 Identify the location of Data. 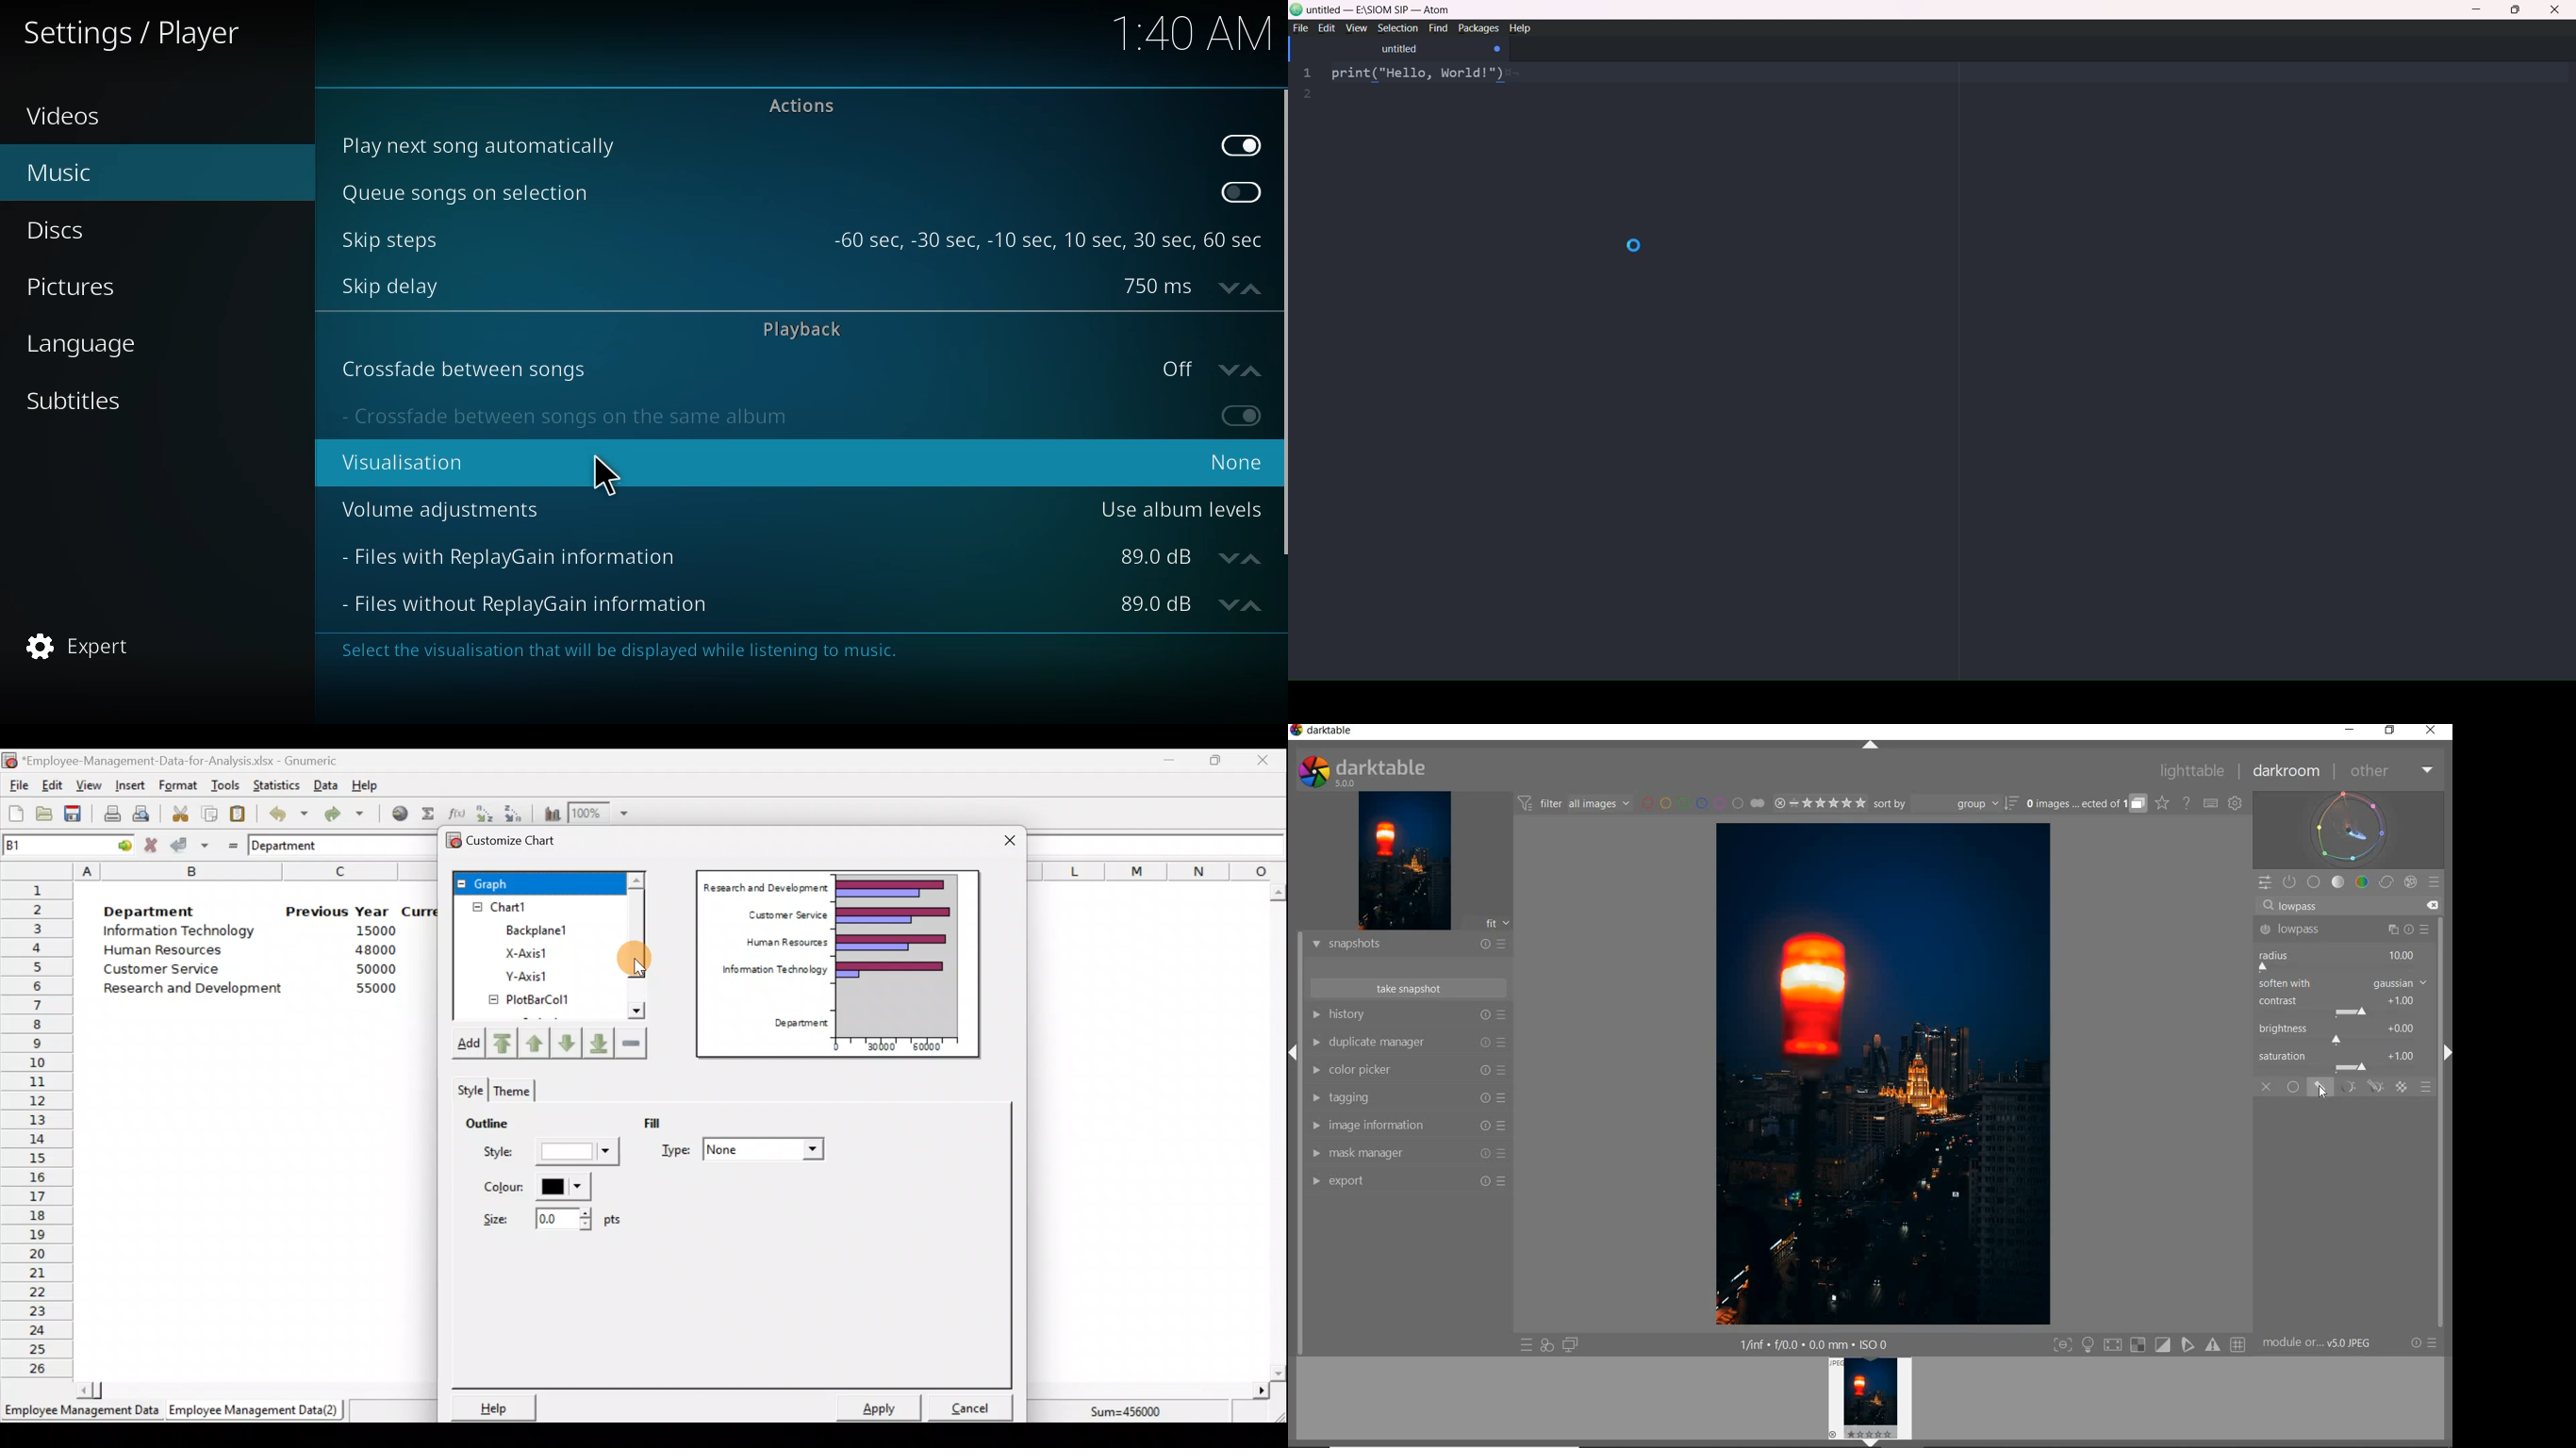
(326, 785).